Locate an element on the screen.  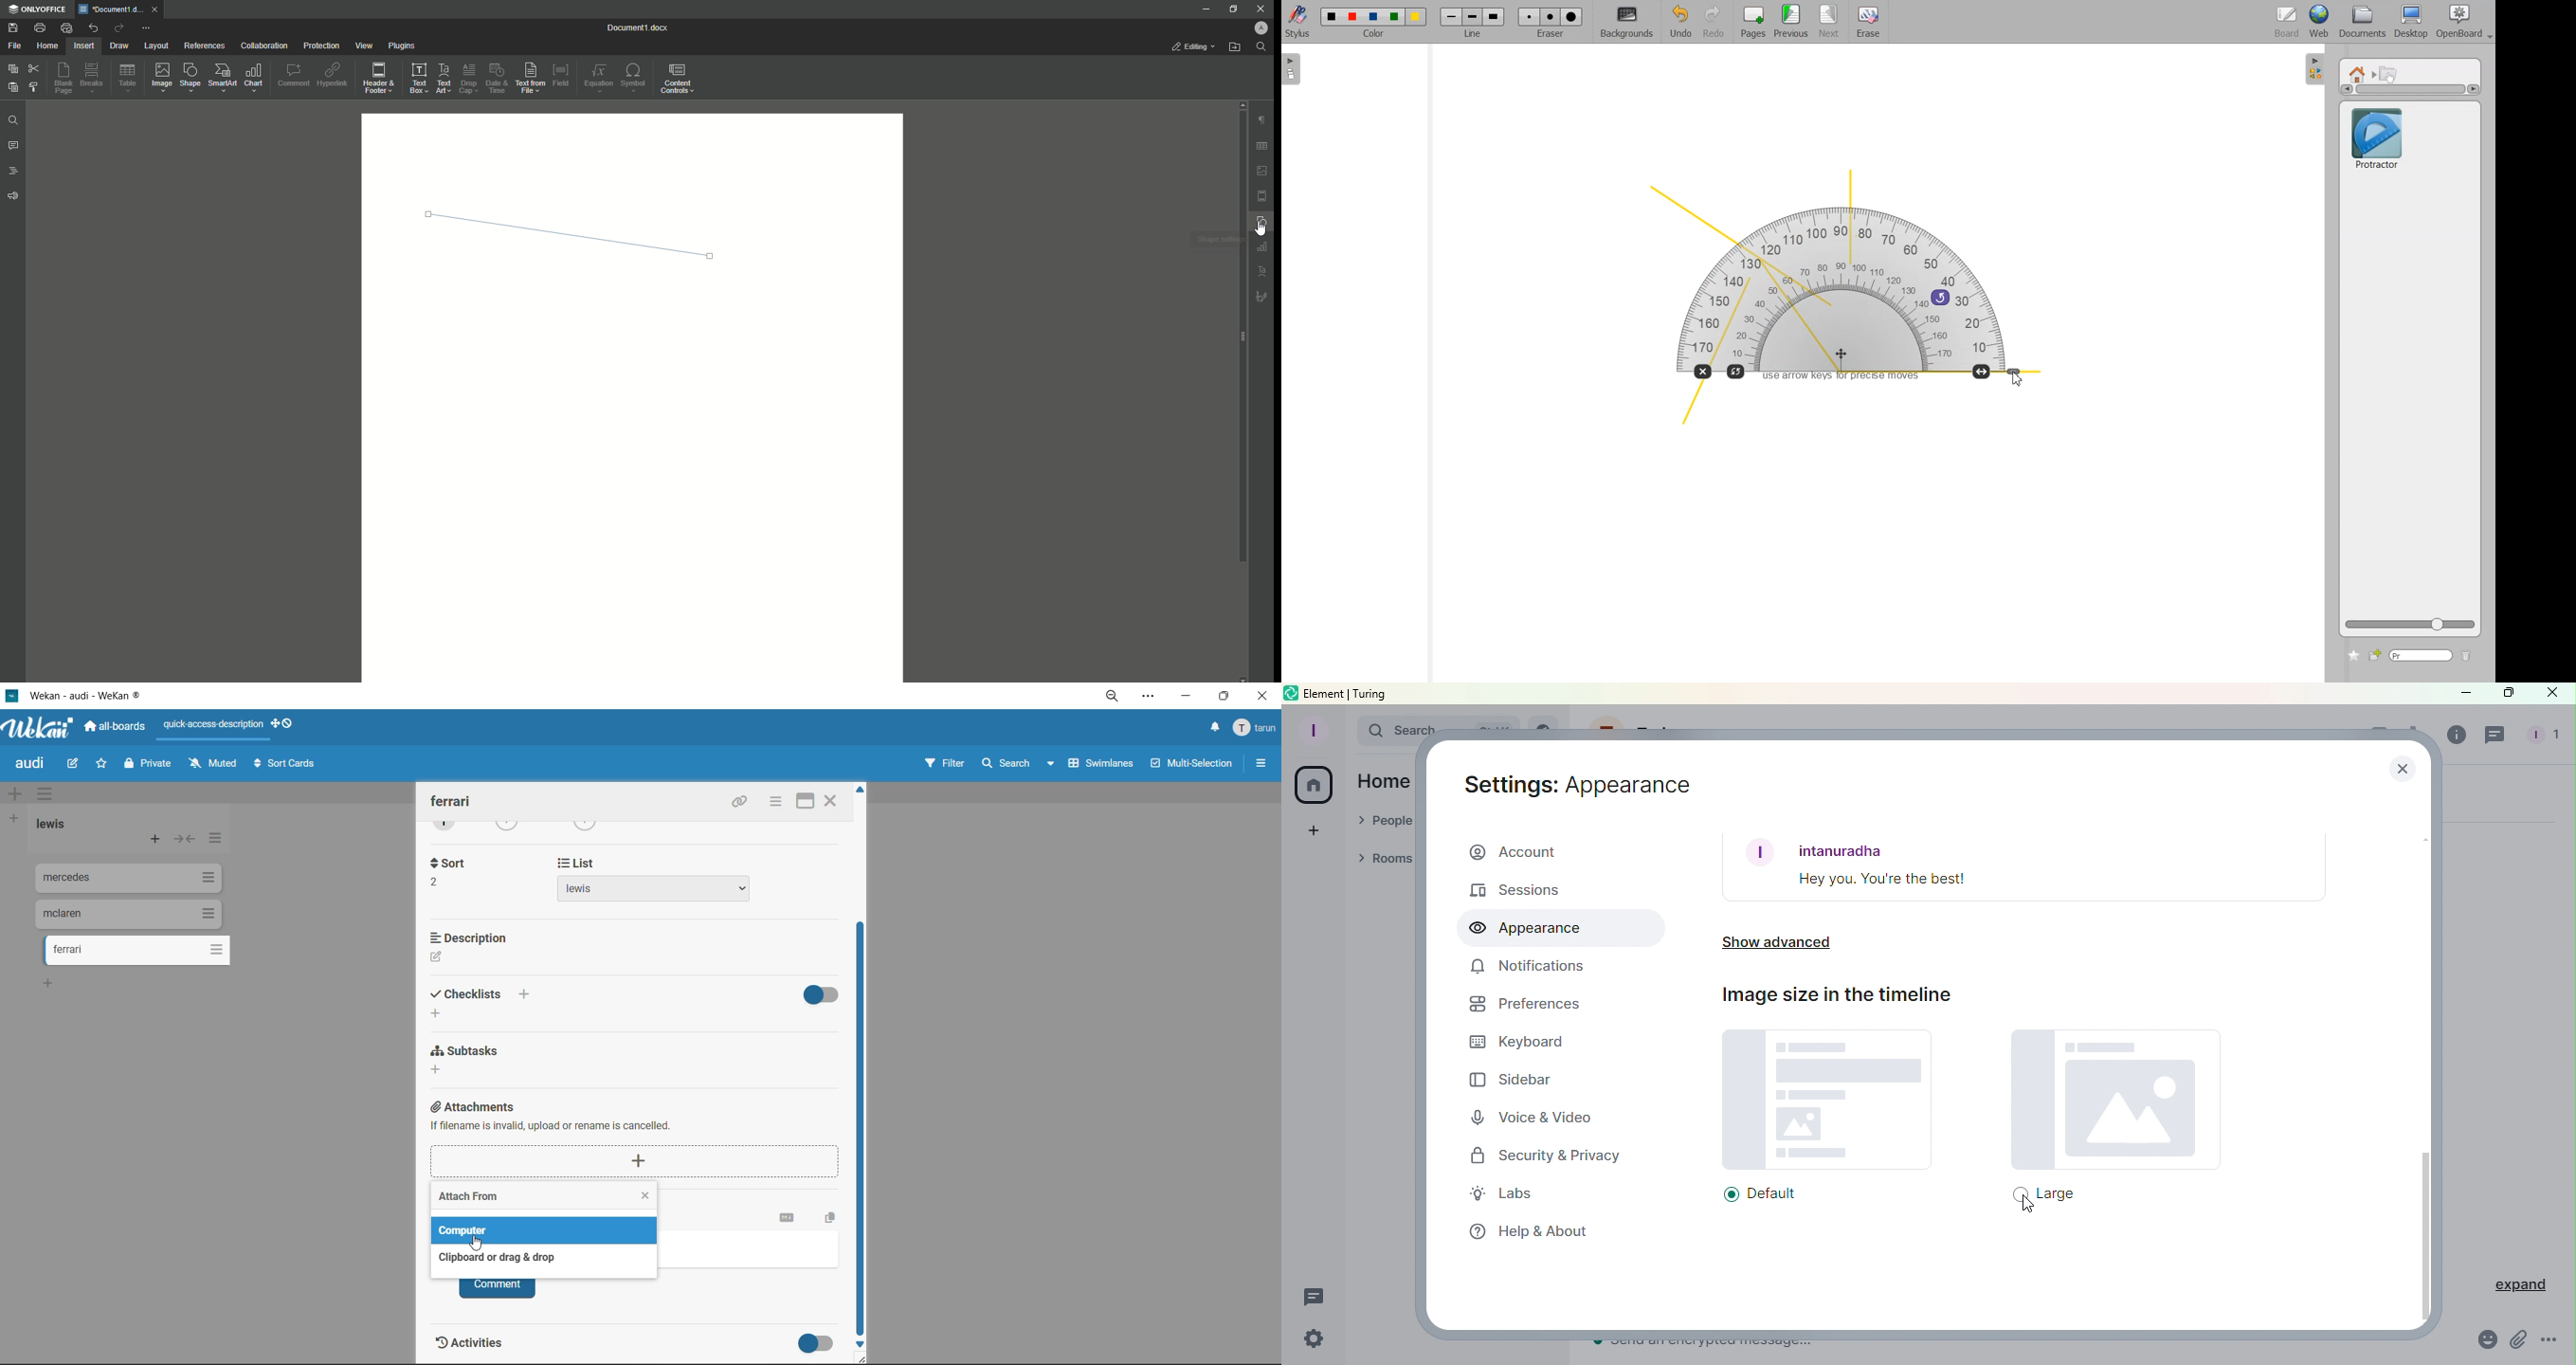
cards is located at coordinates (125, 878).